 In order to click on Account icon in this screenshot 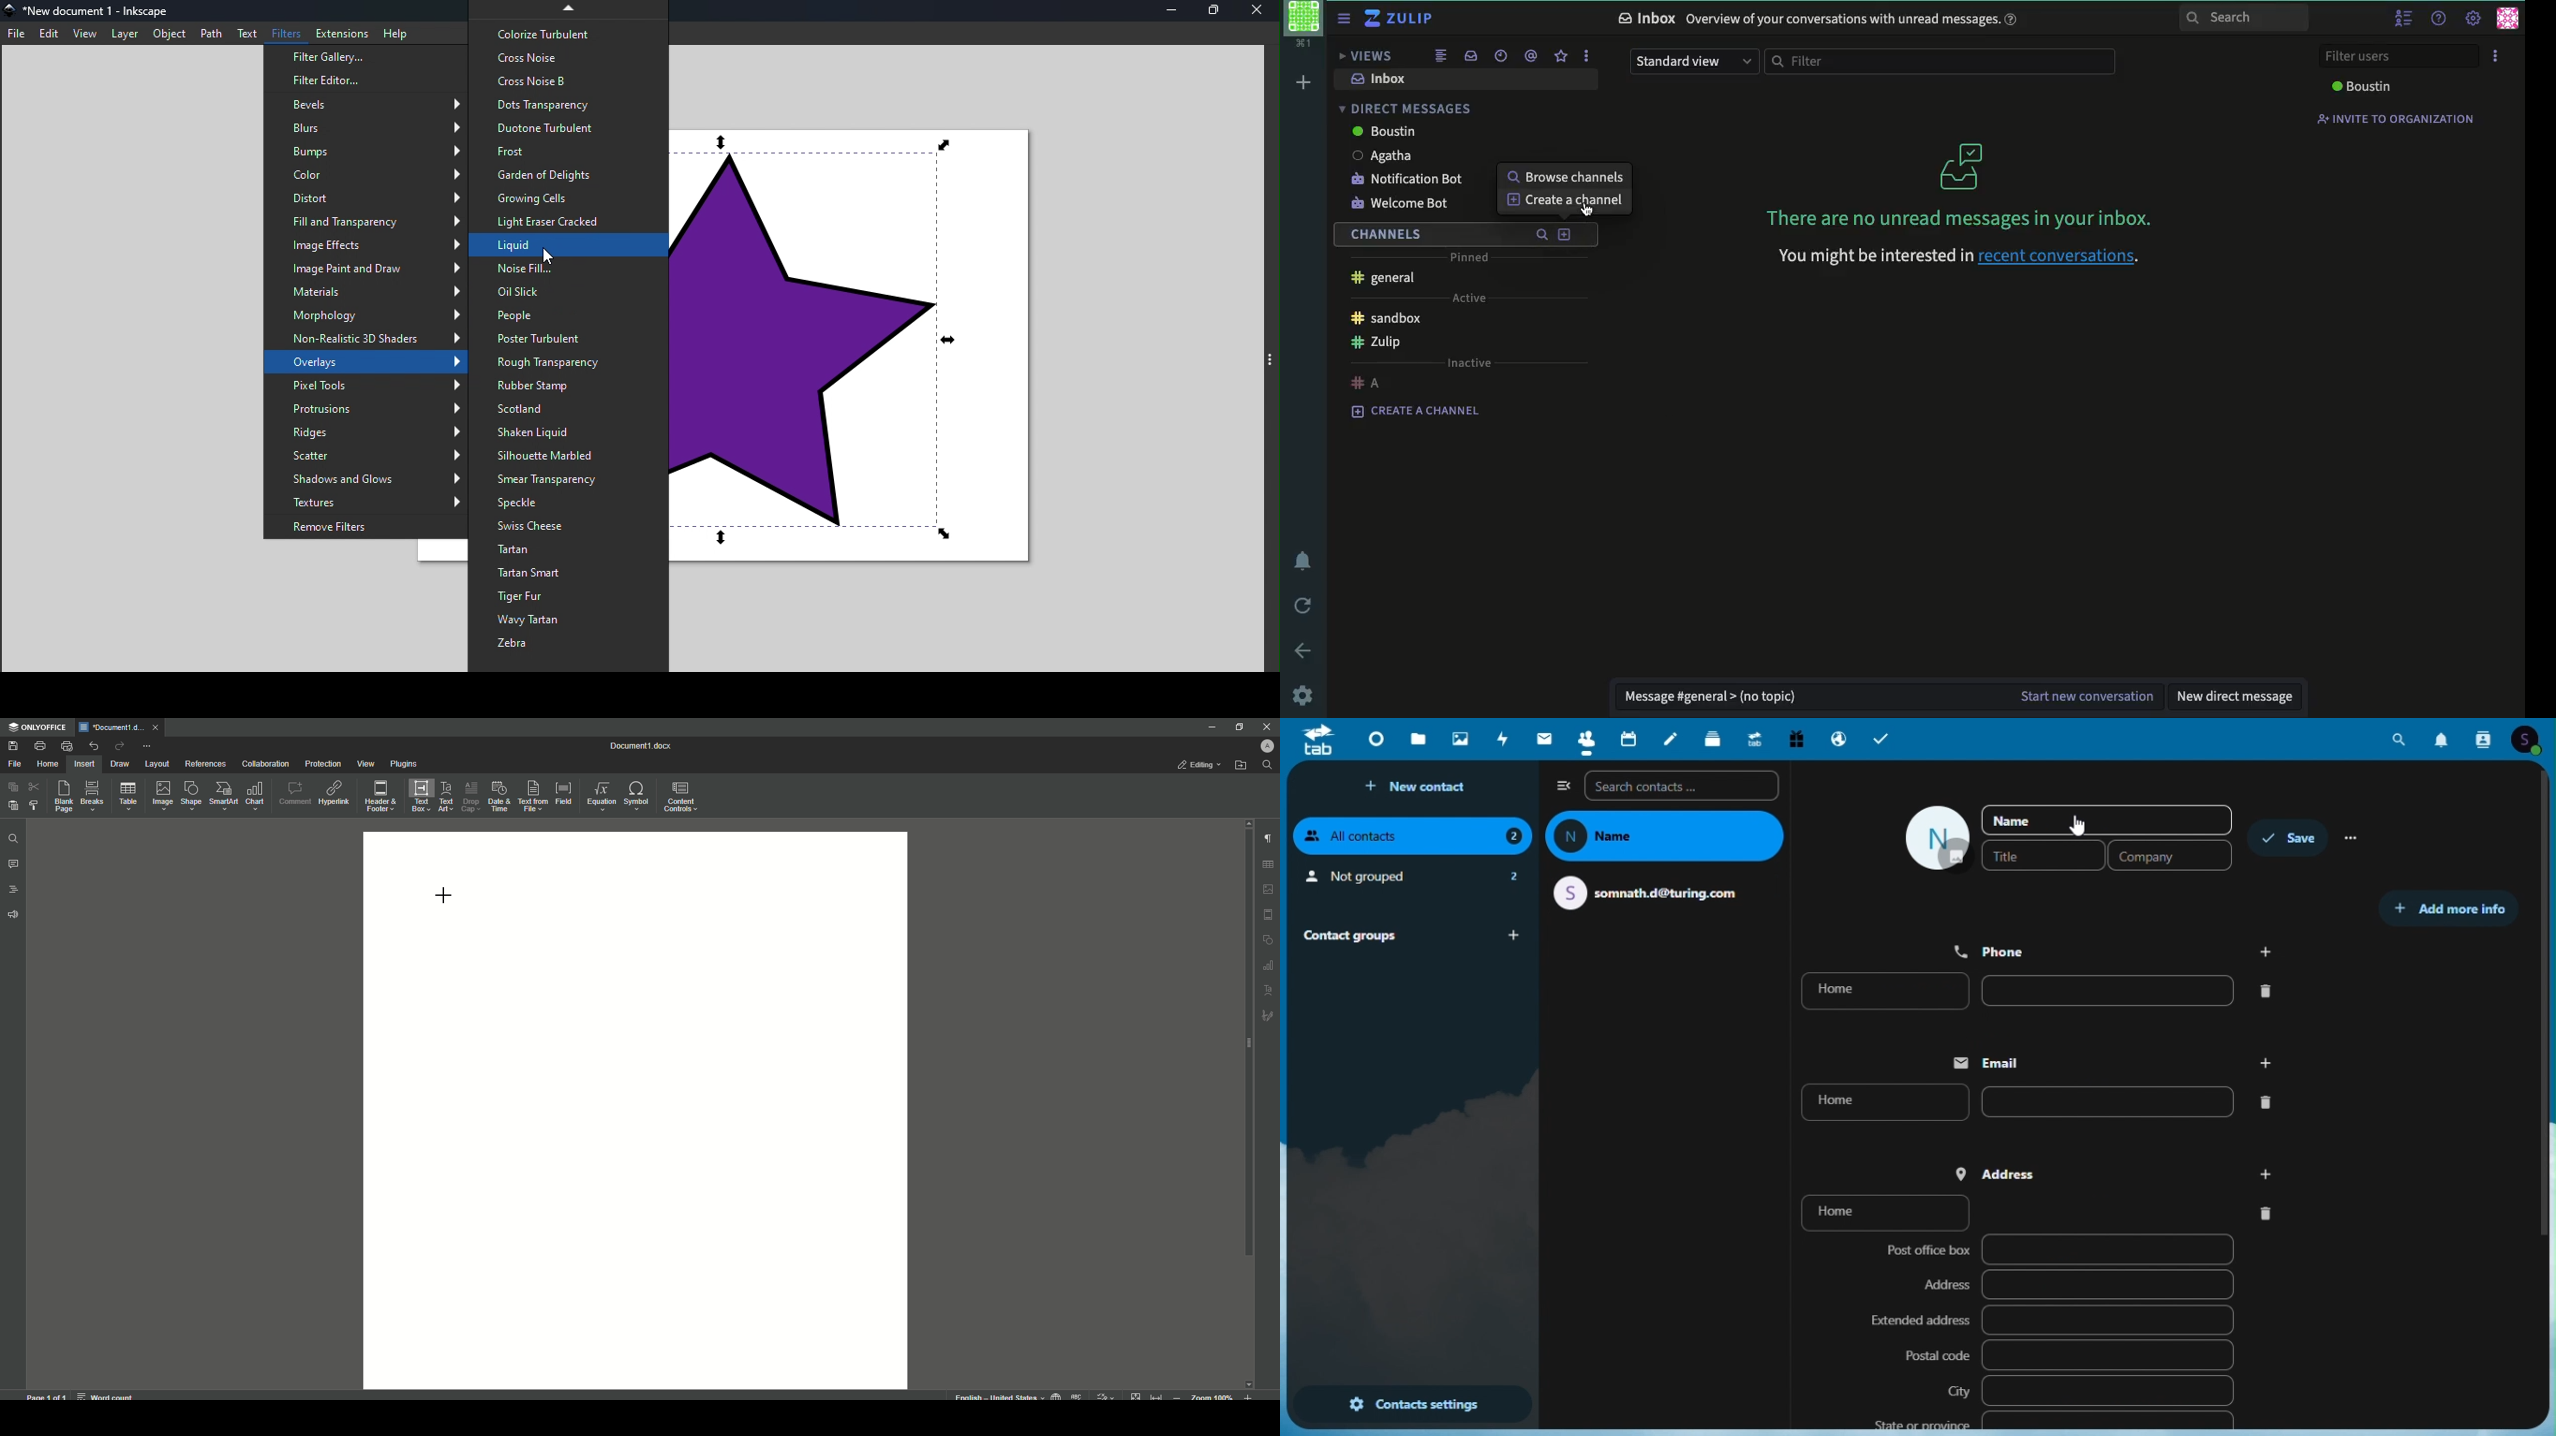, I will do `click(2535, 740)`.